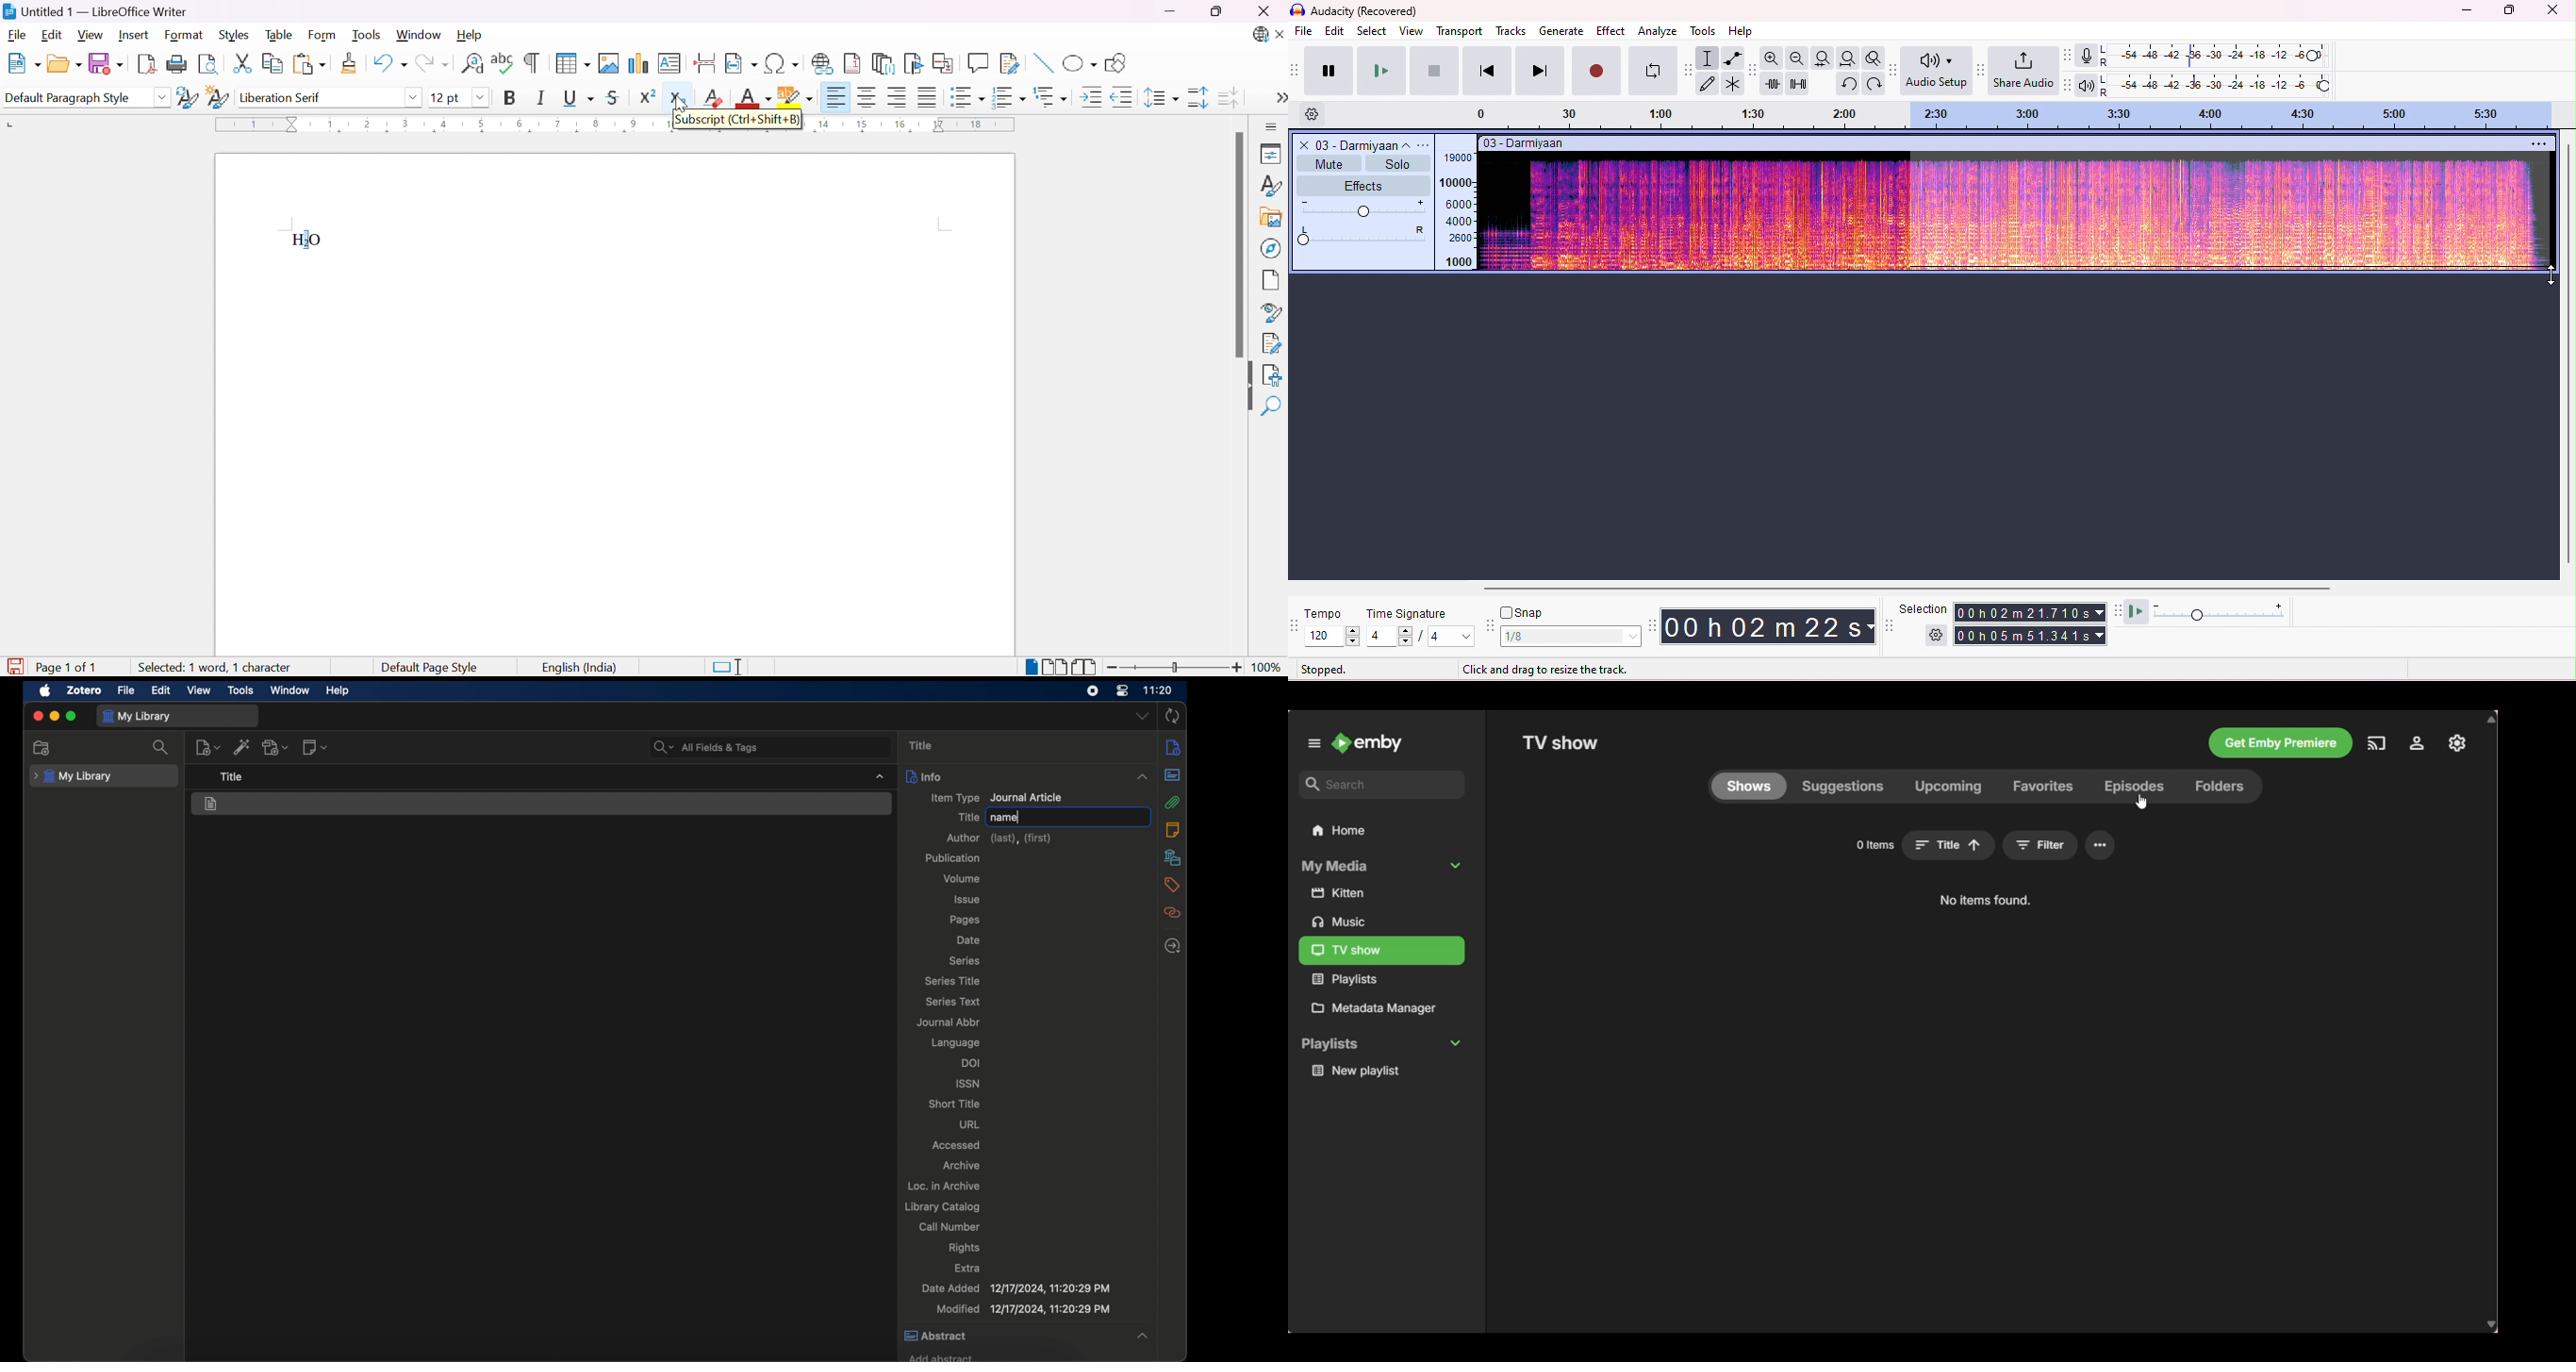 The width and height of the screenshot is (2576, 1372). I want to click on journal article, so click(212, 805).